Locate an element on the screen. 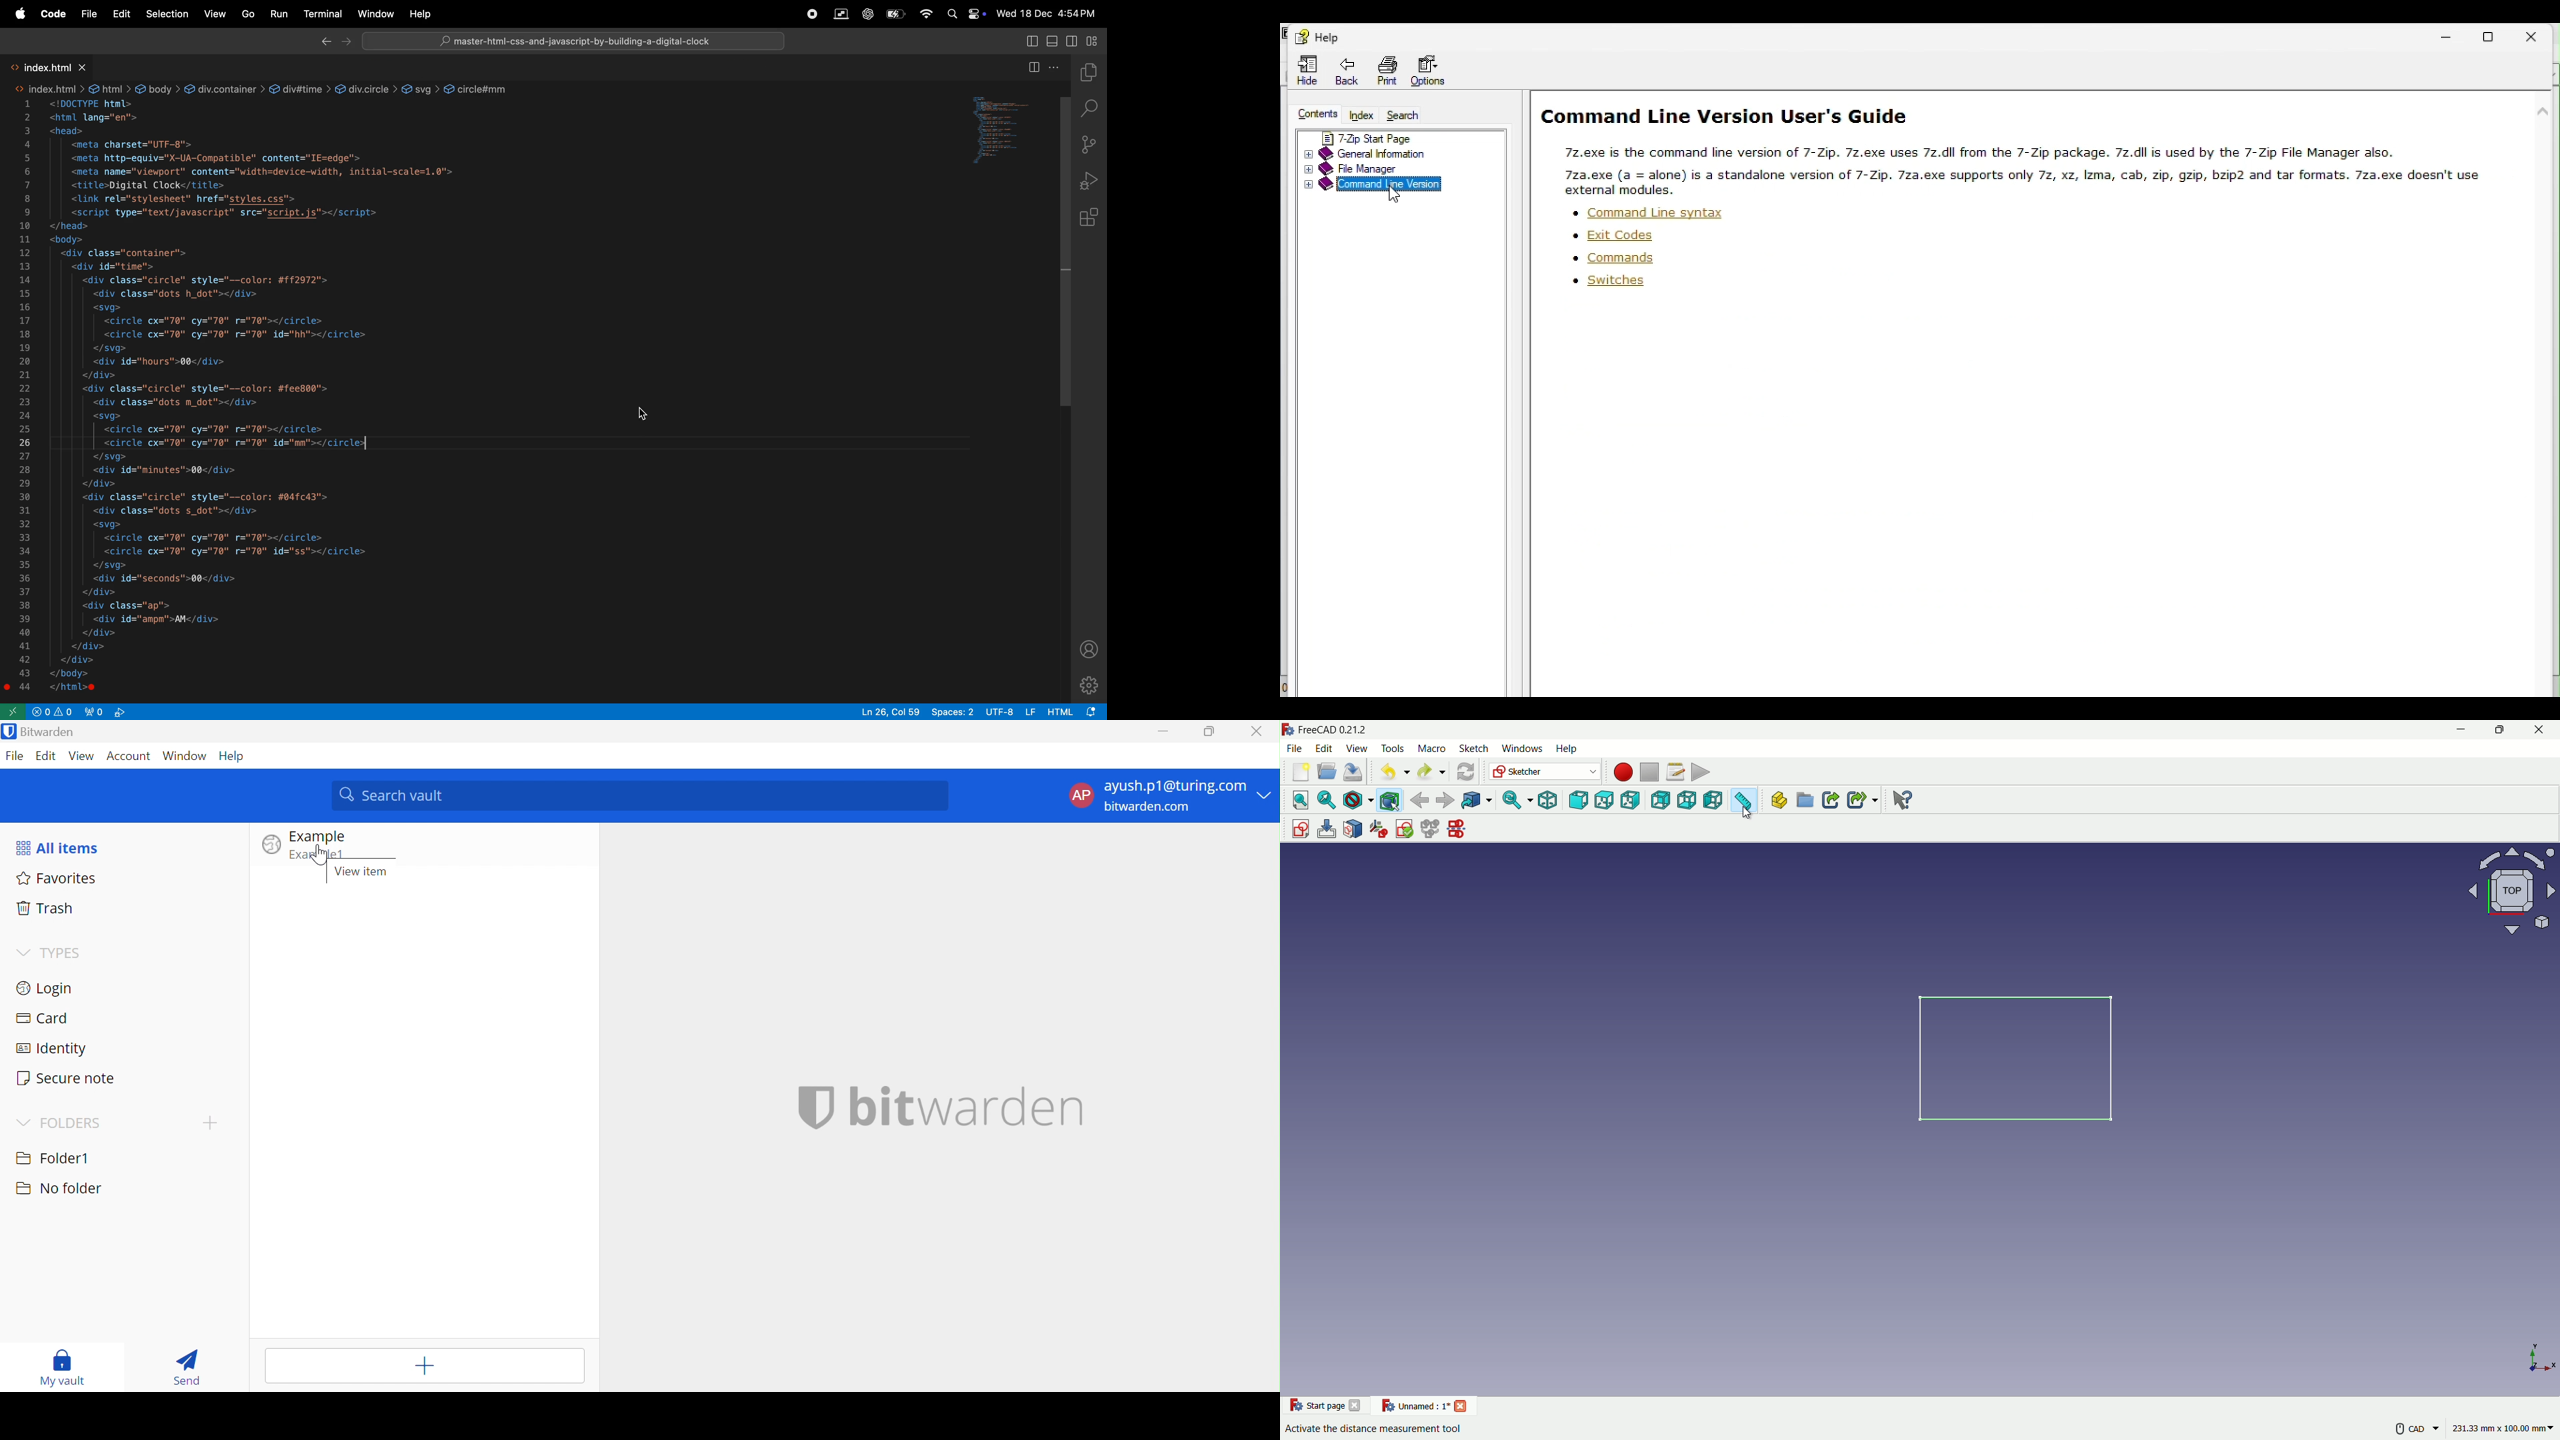 The image size is (2576, 1456). file menu is located at coordinates (1296, 749).